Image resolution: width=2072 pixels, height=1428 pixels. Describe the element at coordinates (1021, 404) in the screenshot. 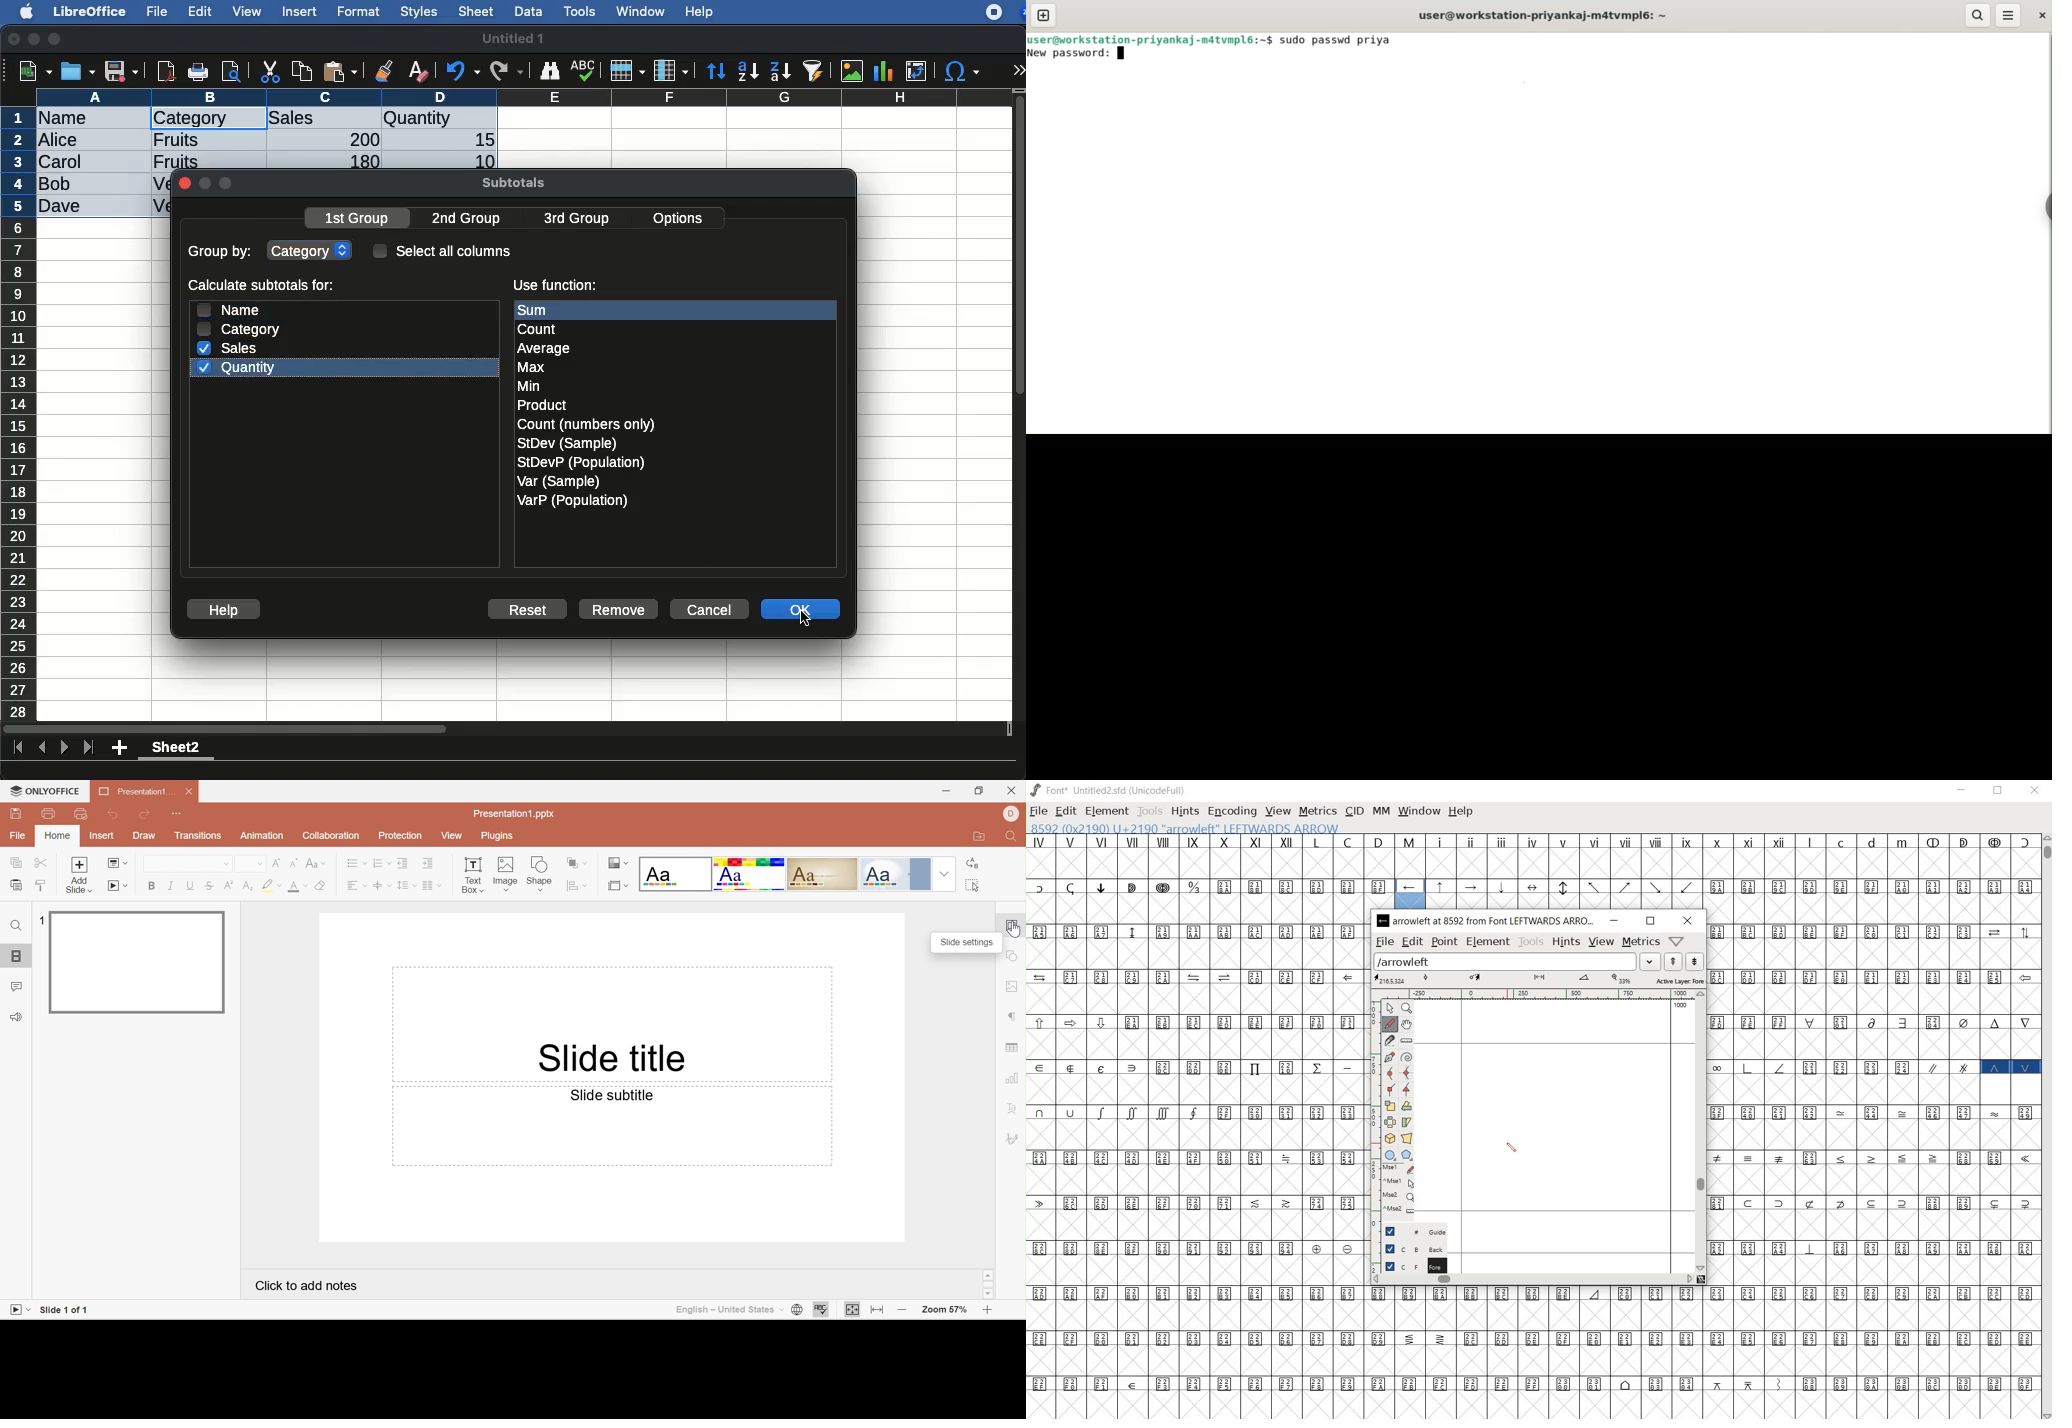

I see `scroll` at that location.